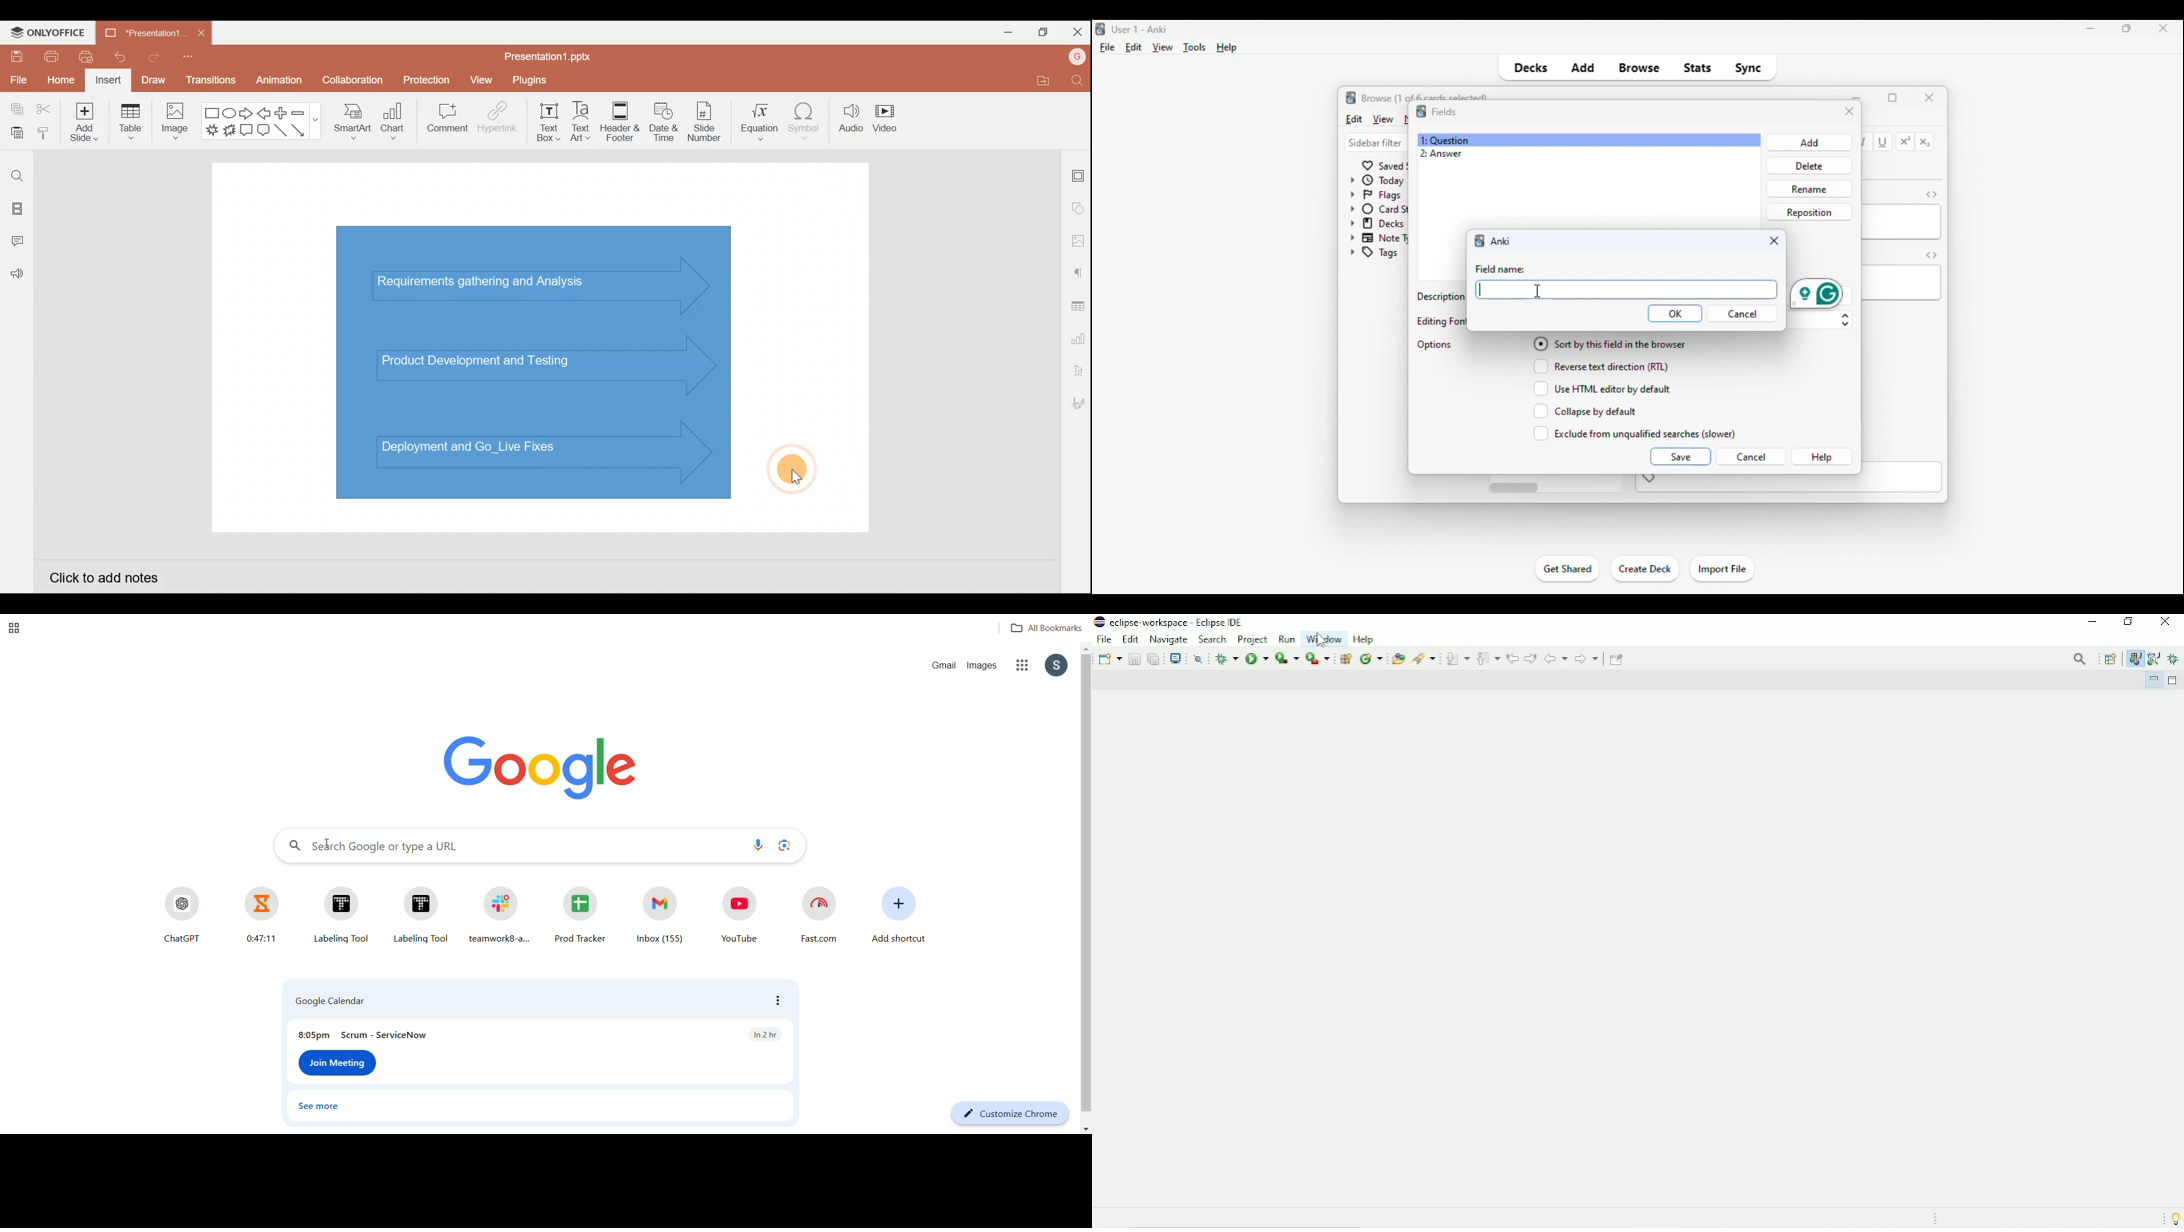 Image resolution: width=2184 pixels, height=1232 pixels. What do you see at coordinates (2091, 28) in the screenshot?
I see `minimize` at bounding box center [2091, 28].